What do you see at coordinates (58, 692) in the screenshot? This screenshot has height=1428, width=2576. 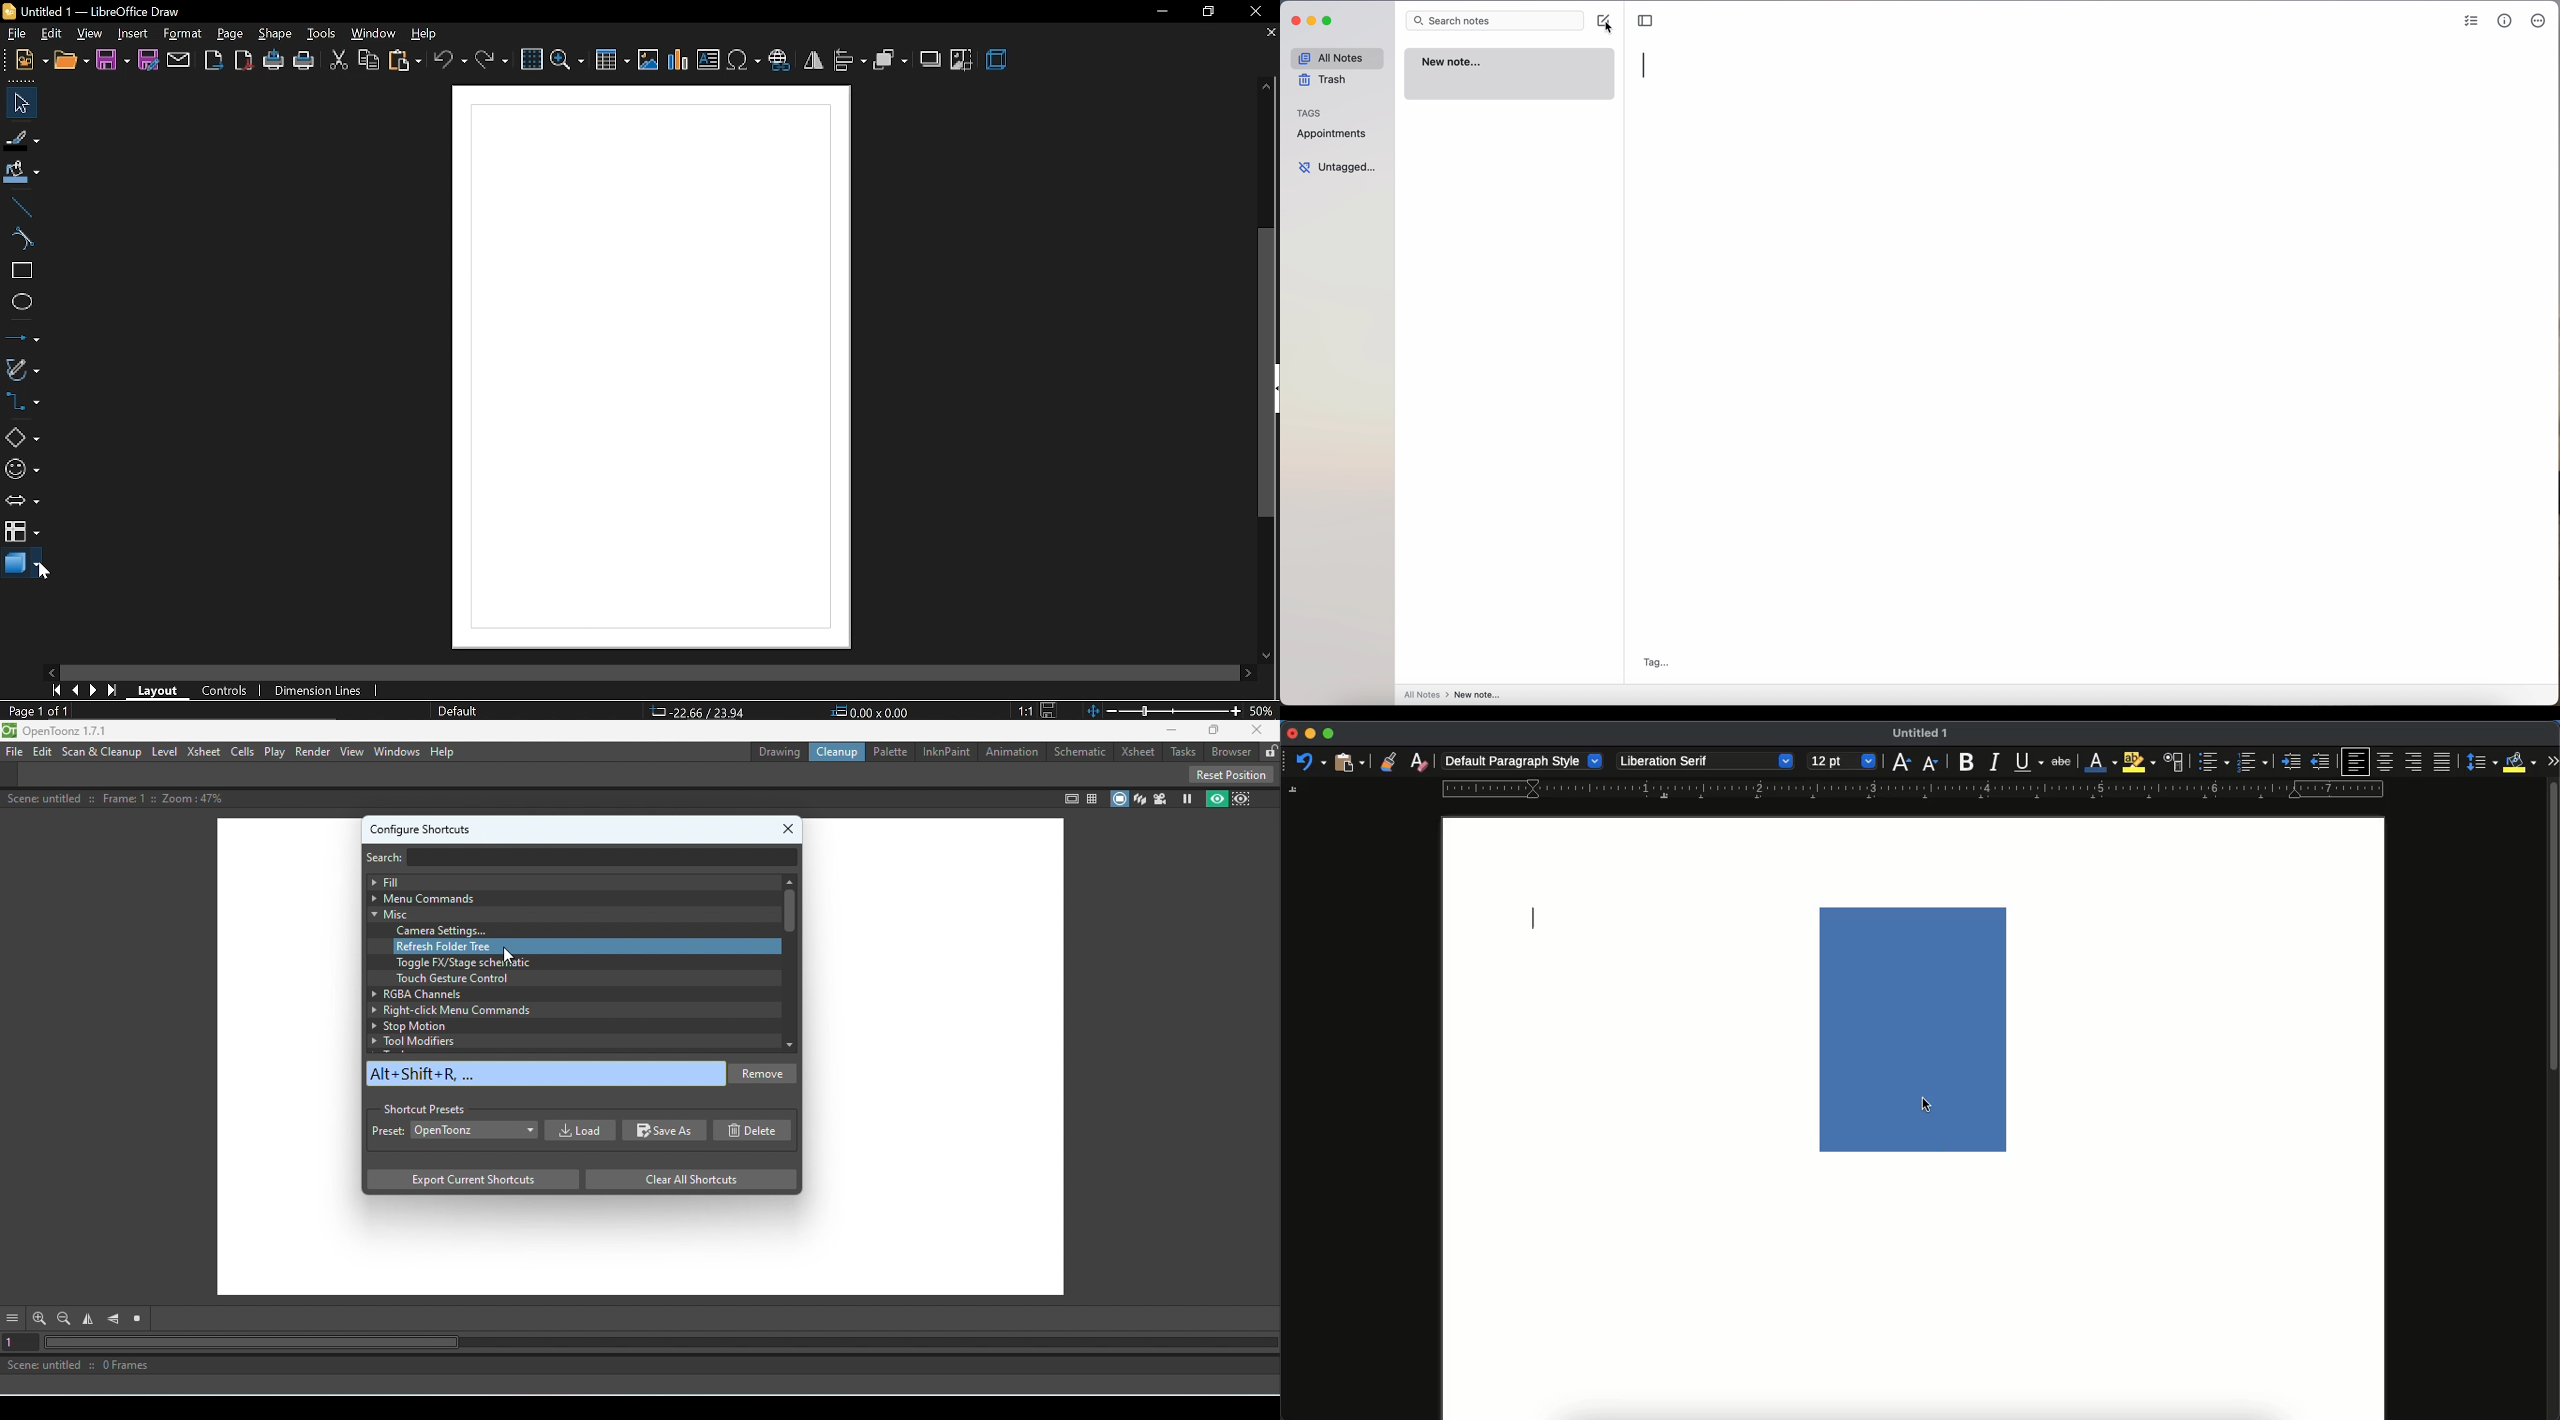 I see `go to first page` at bounding box center [58, 692].